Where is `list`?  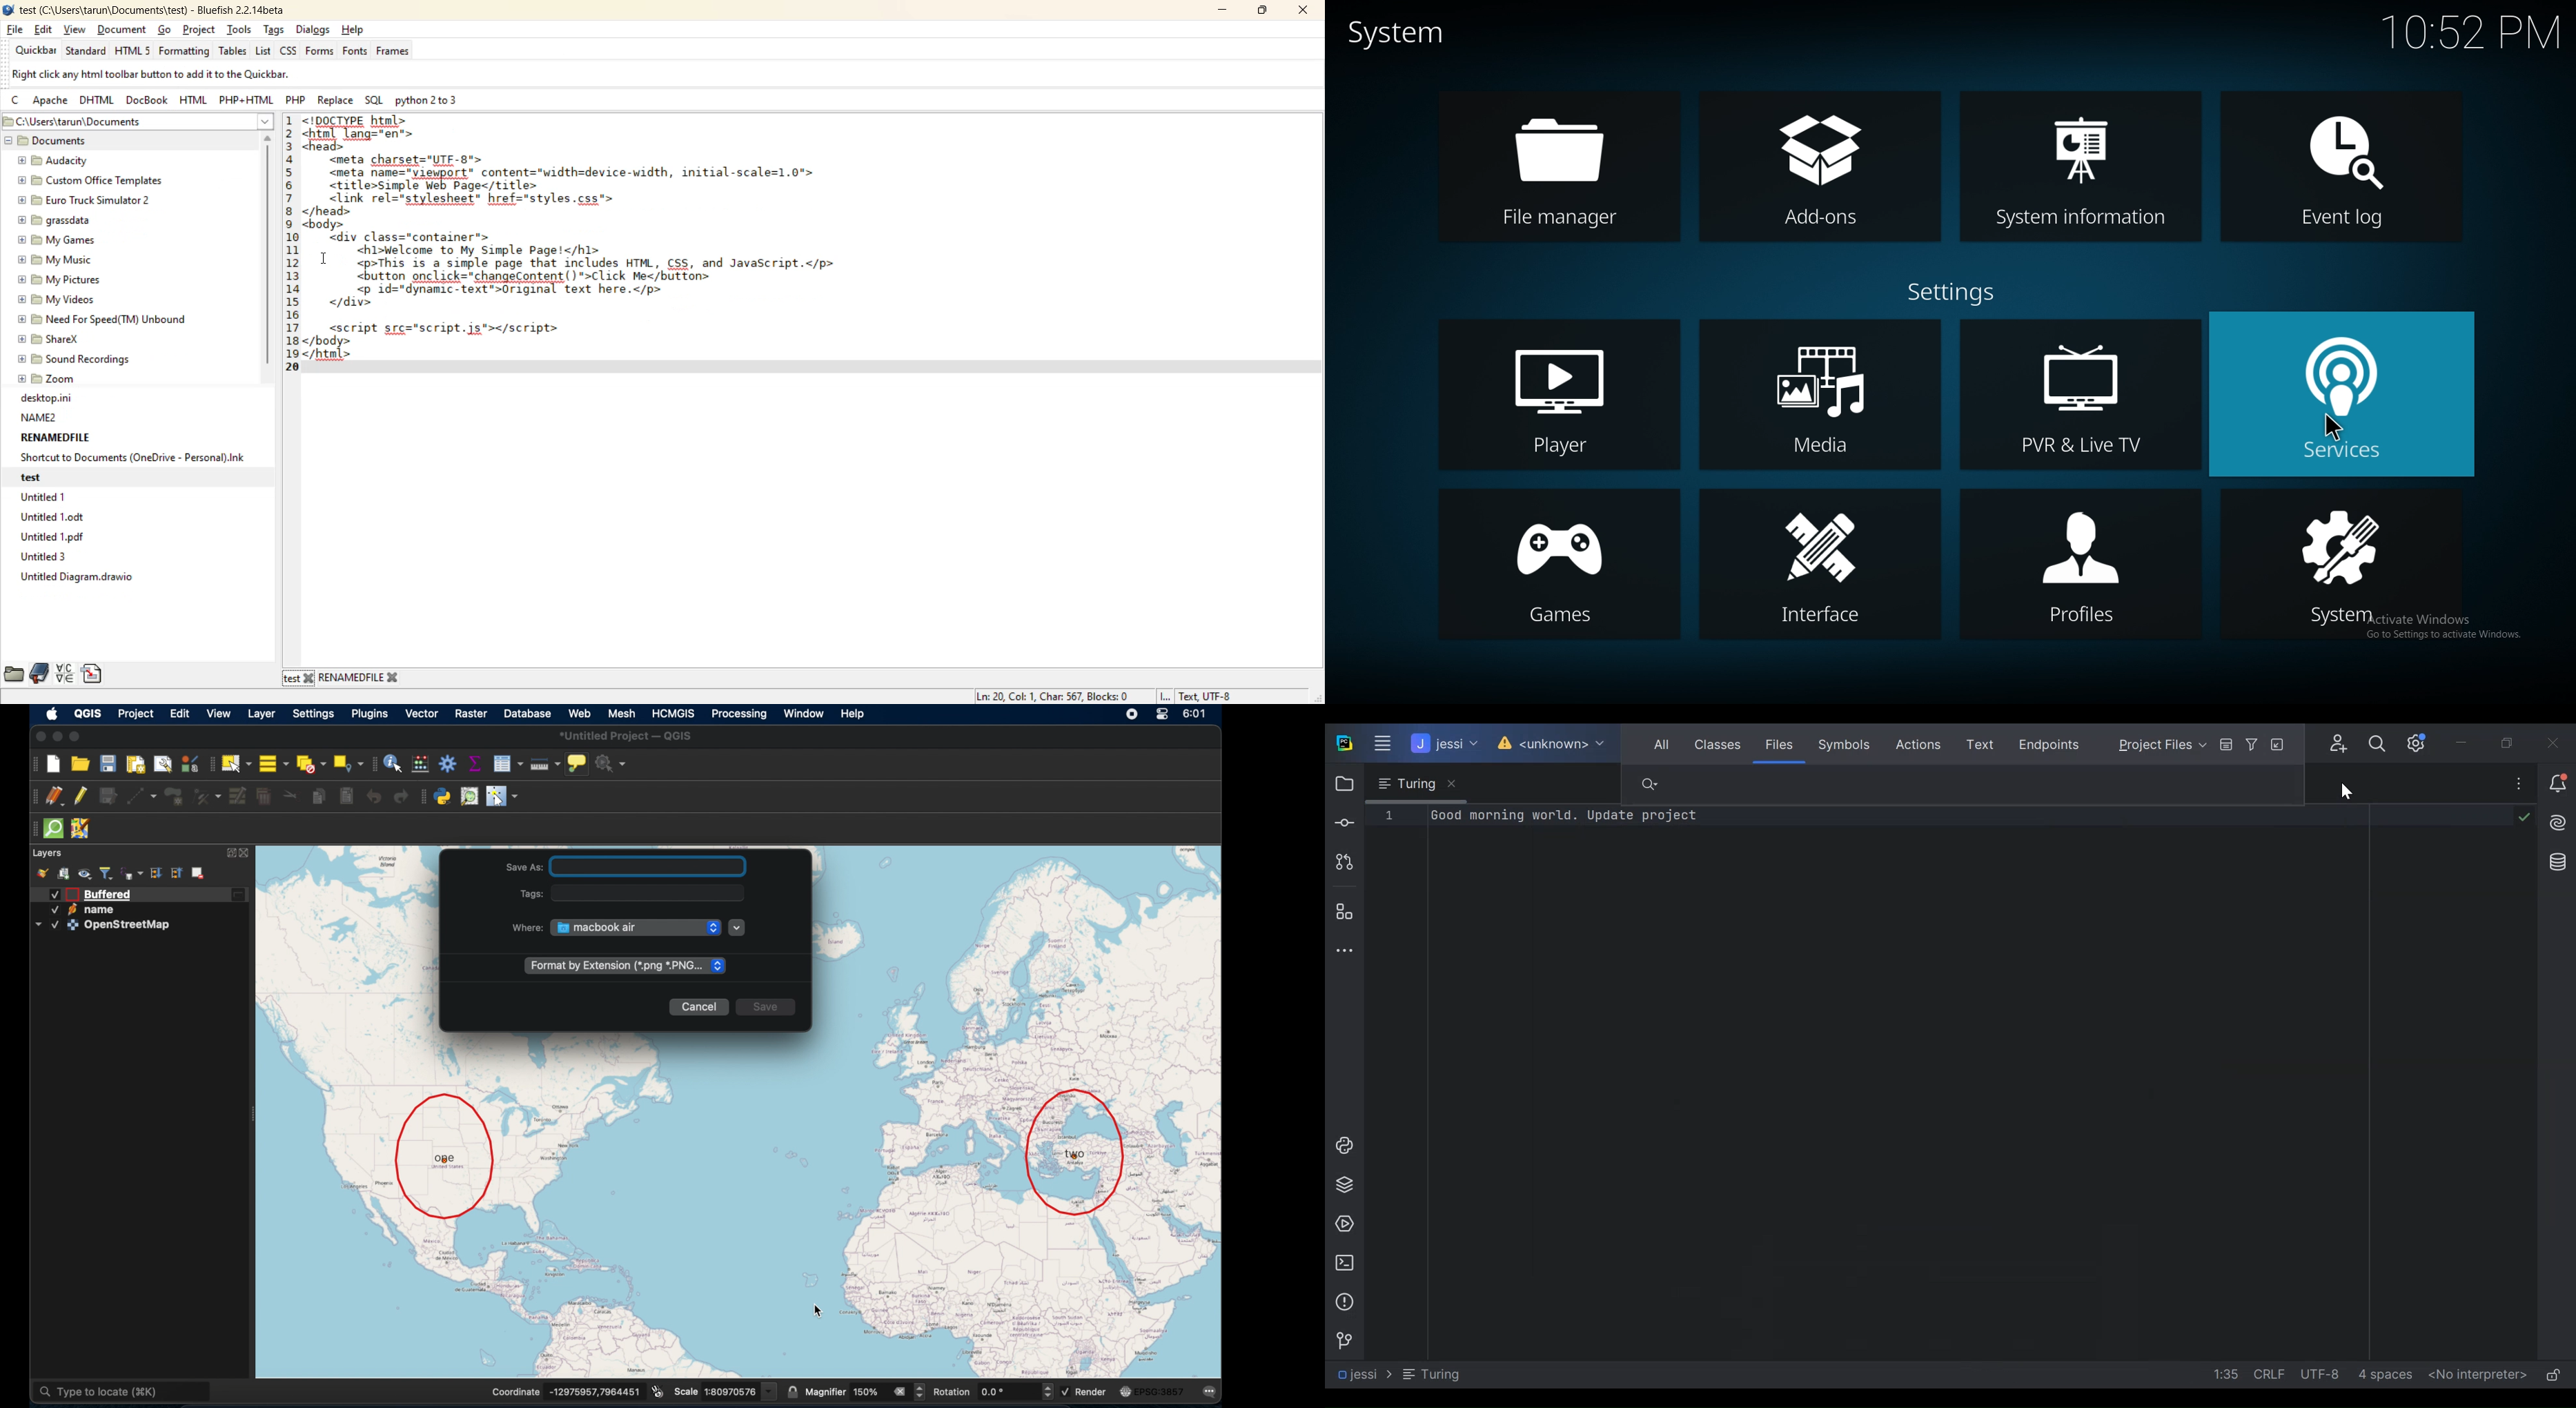 list is located at coordinates (264, 53).